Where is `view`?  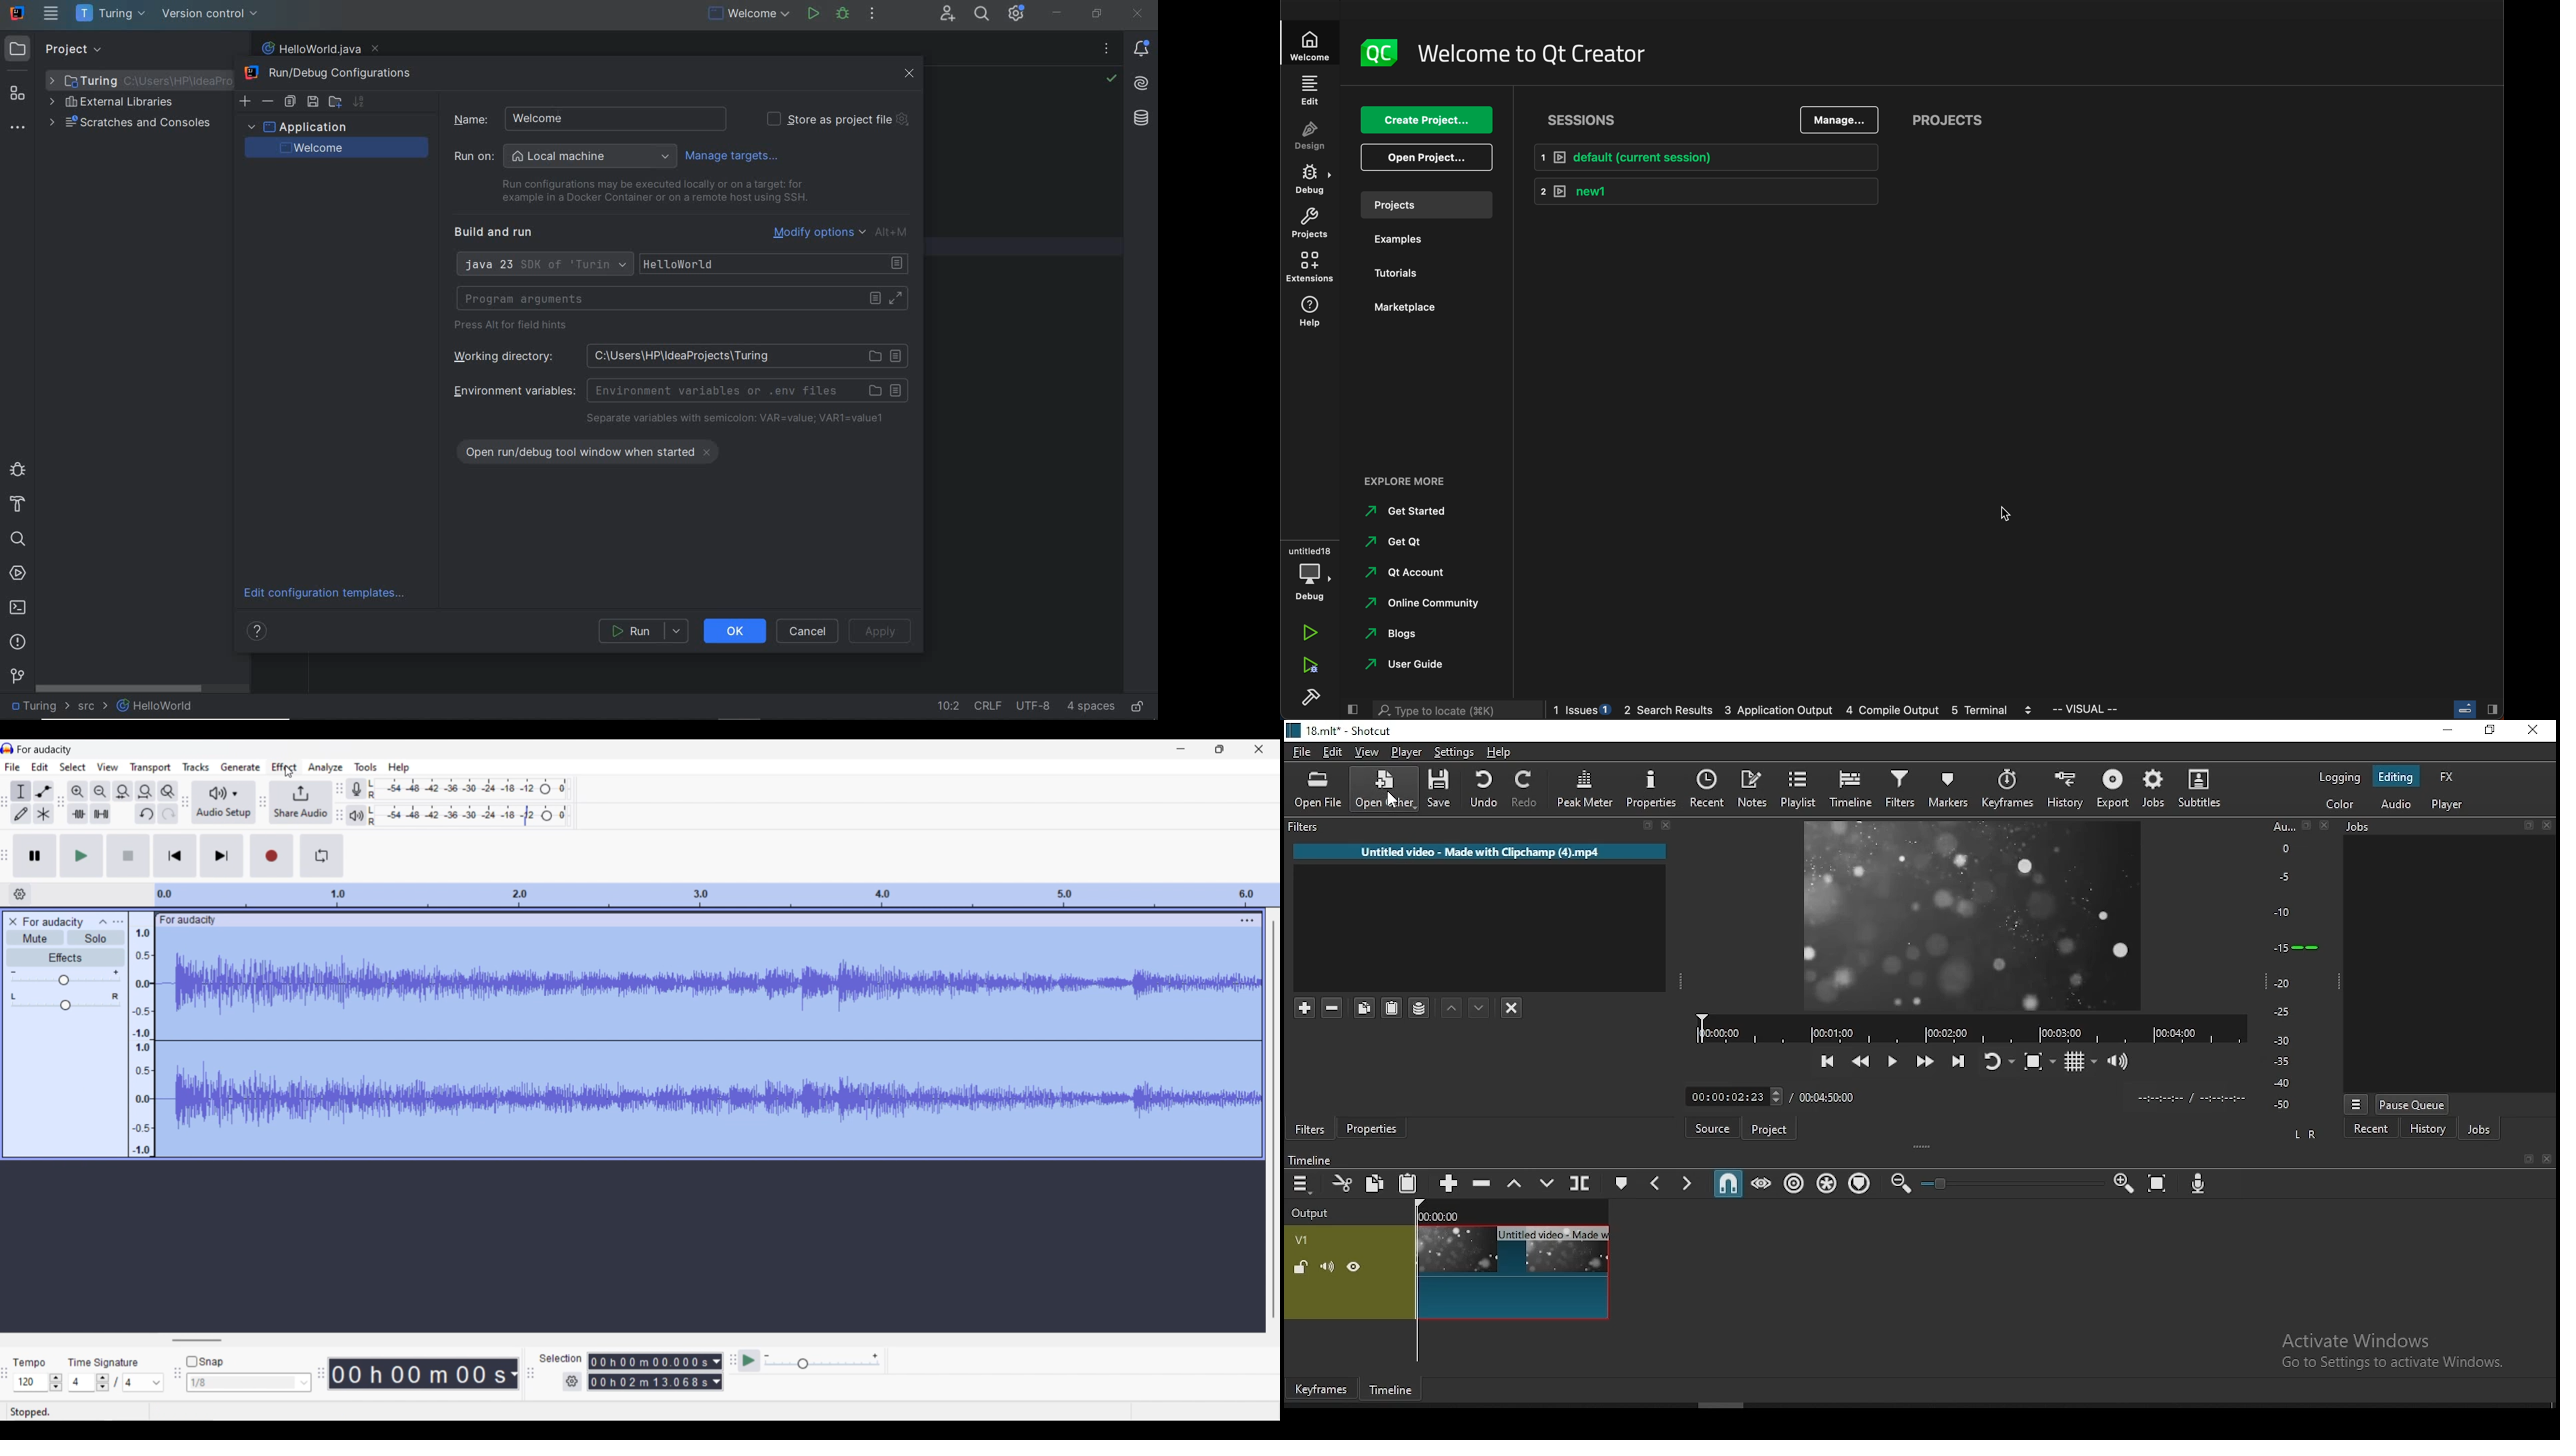
view is located at coordinates (1367, 751).